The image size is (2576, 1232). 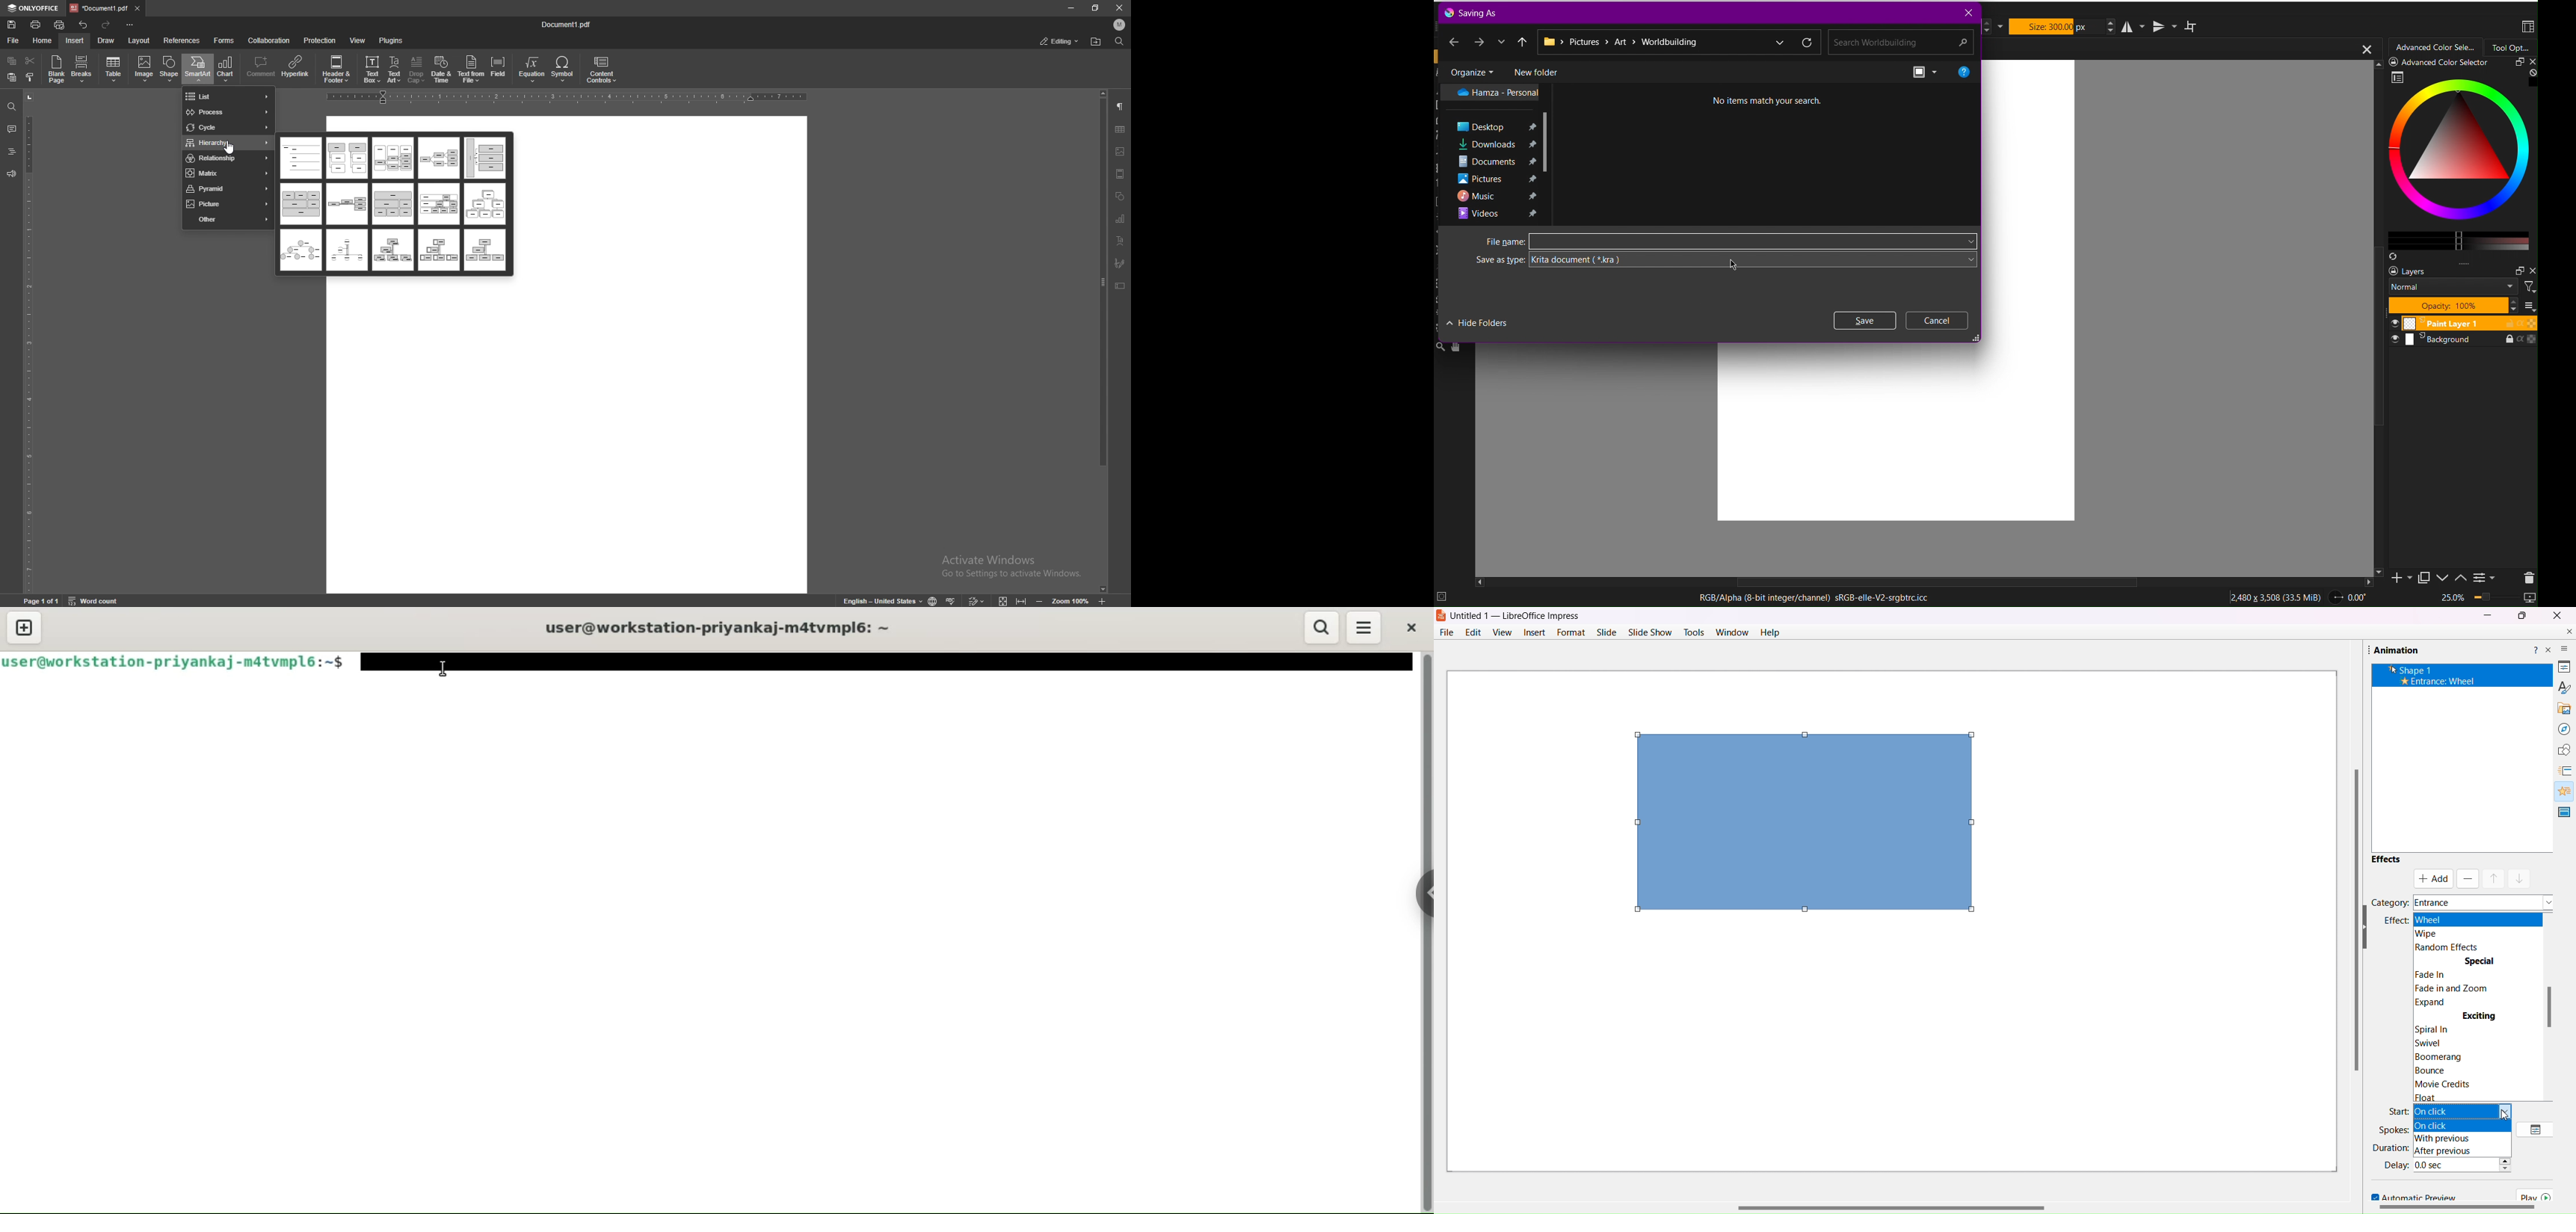 I want to click on Styles, so click(x=2560, y=686).